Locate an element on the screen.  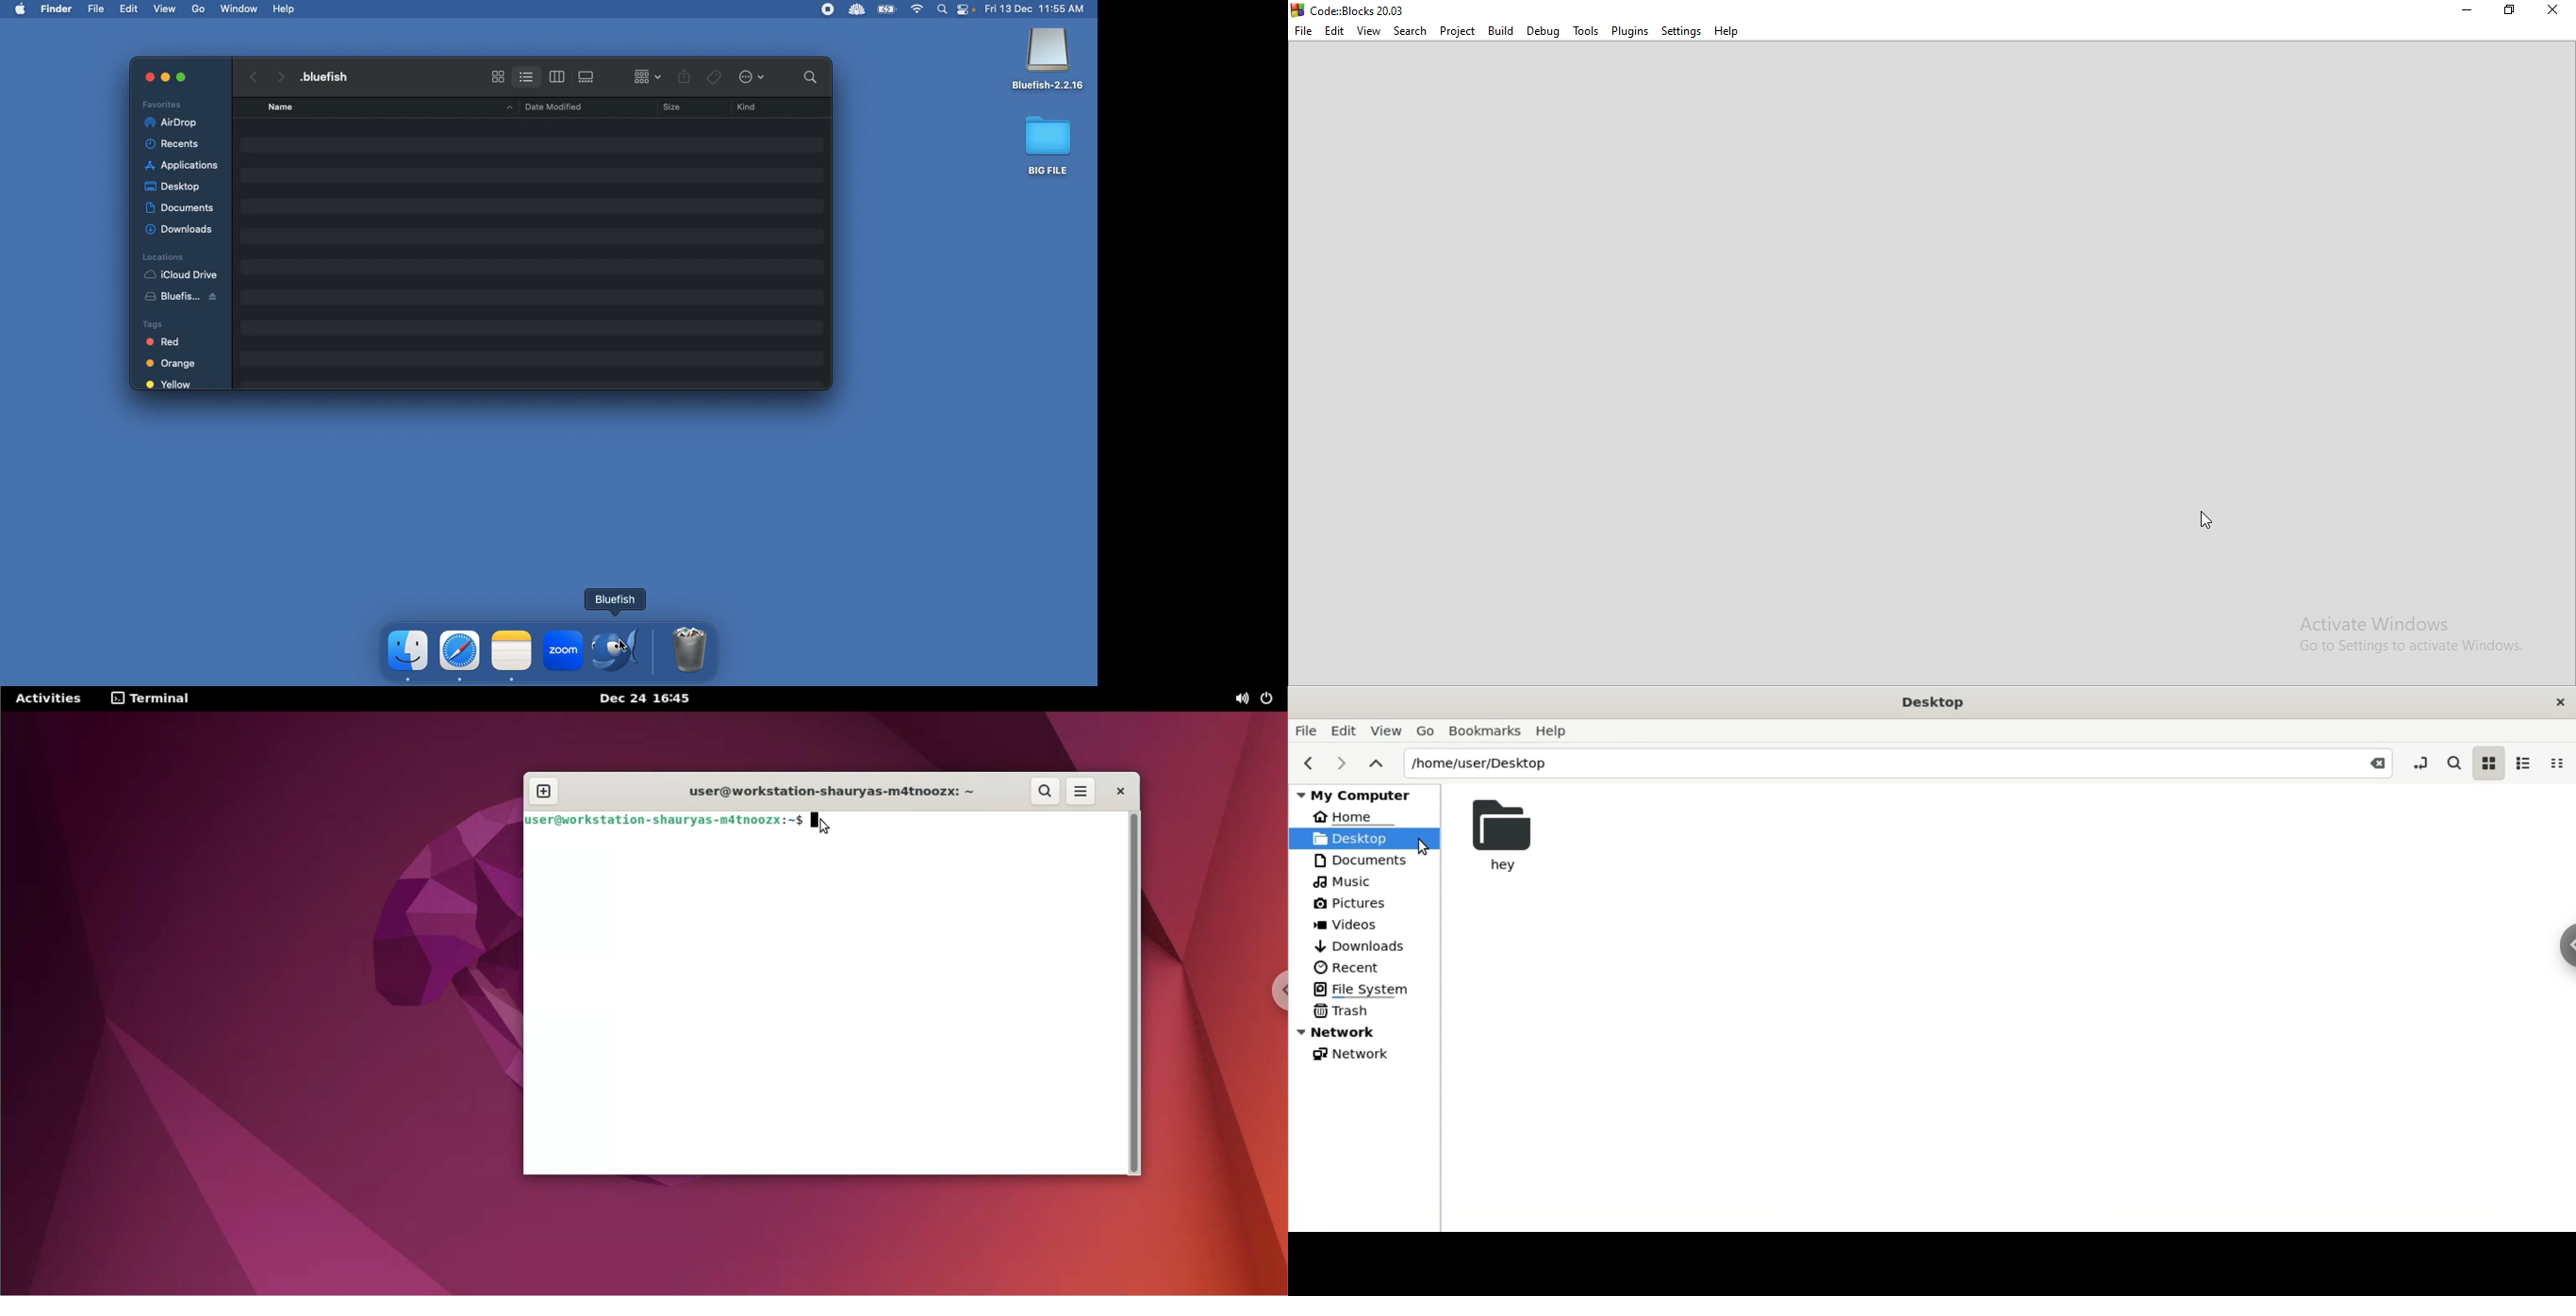
Plugins  is located at coordinates (1629, 30).